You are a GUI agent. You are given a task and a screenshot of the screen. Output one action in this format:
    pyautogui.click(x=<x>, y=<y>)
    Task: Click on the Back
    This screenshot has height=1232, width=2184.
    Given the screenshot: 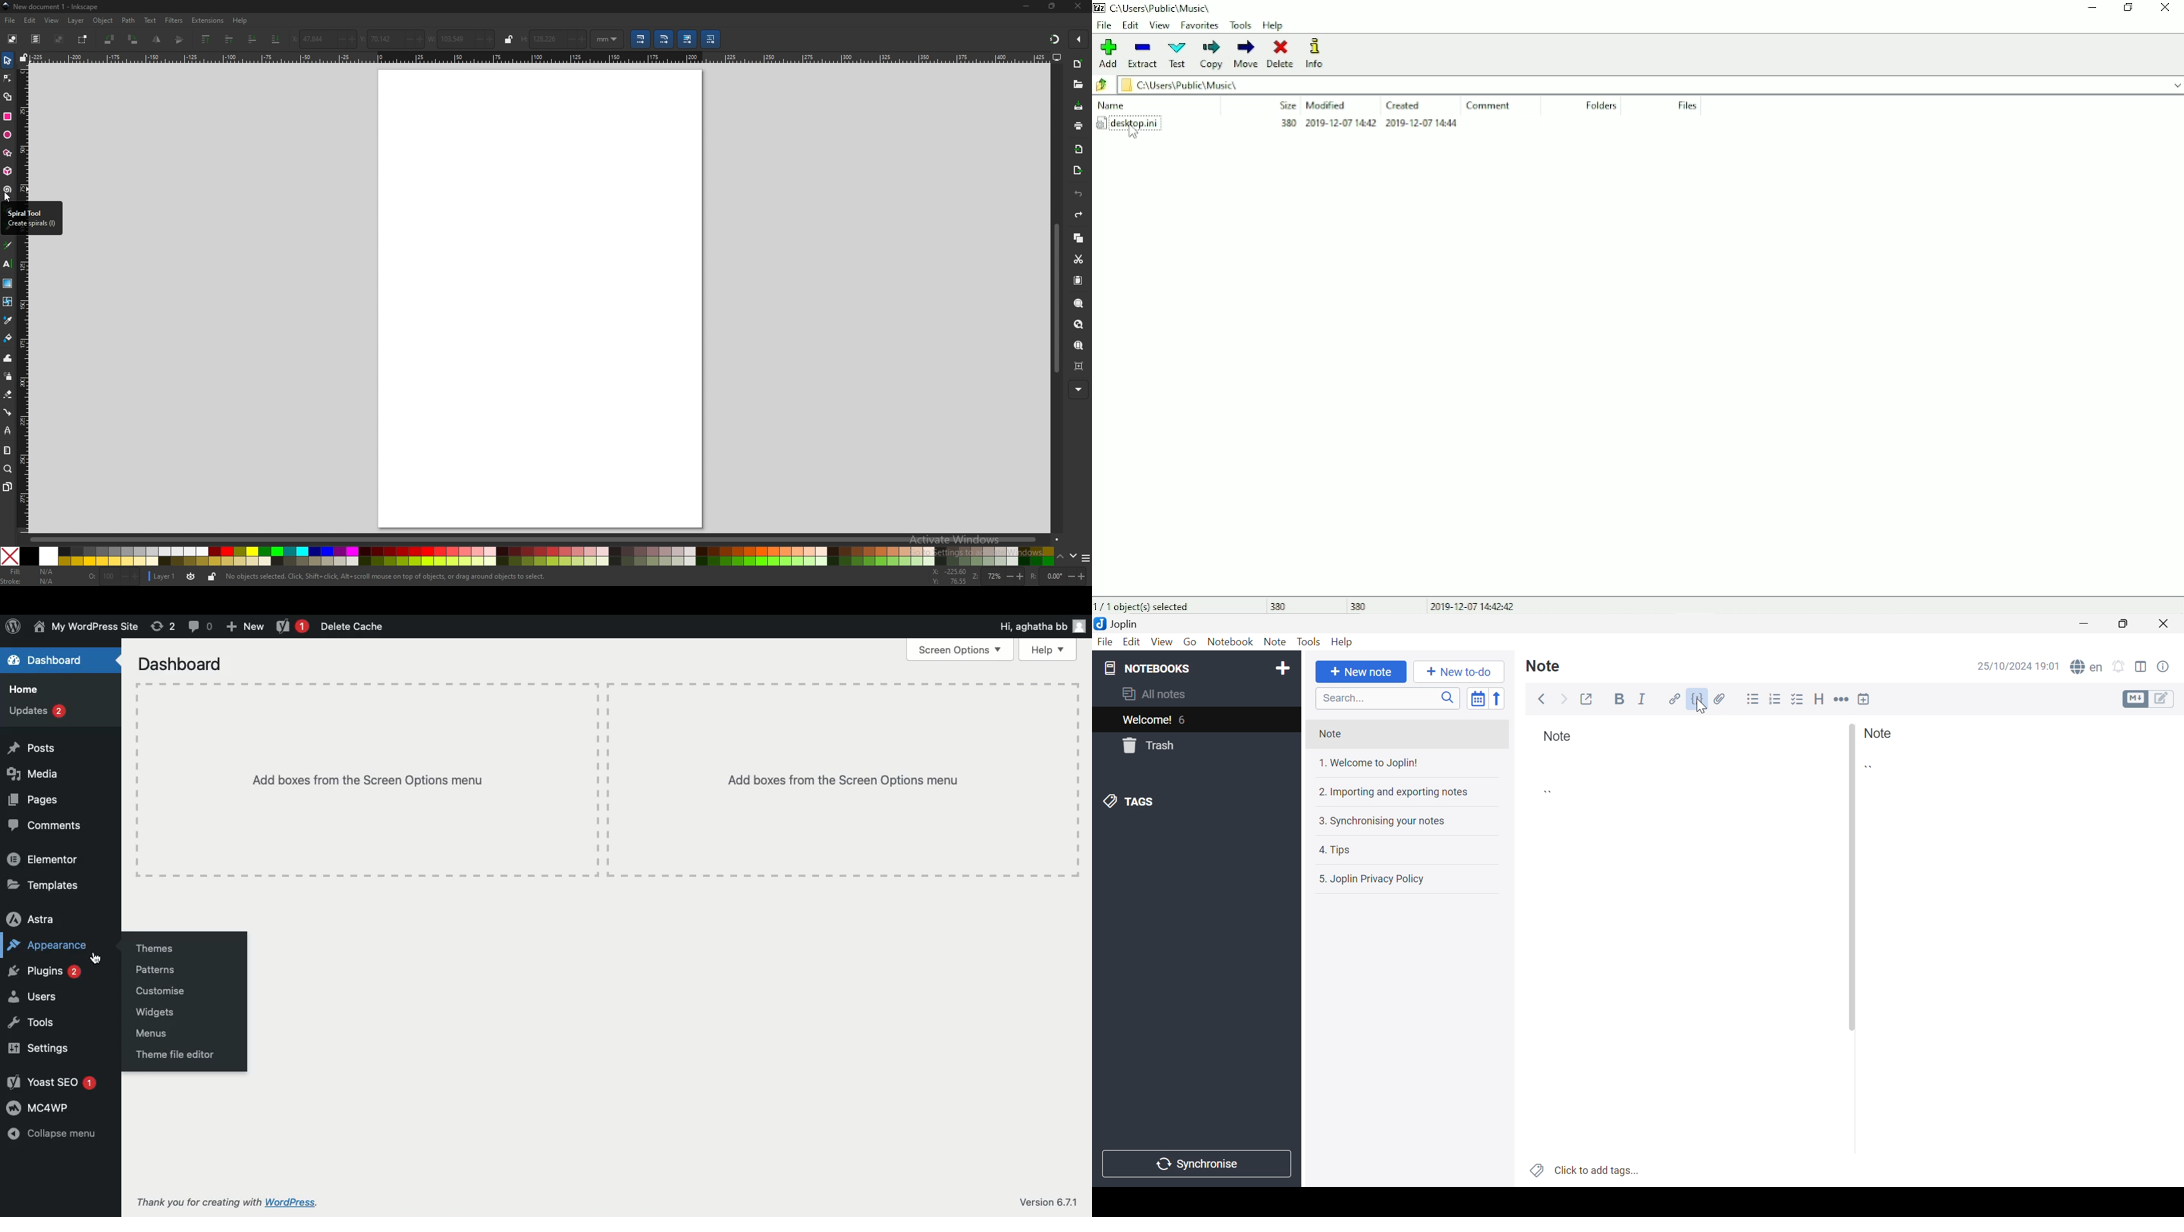 What is the action you would take?
    pyautogui.click(x=1541, y=700)
    